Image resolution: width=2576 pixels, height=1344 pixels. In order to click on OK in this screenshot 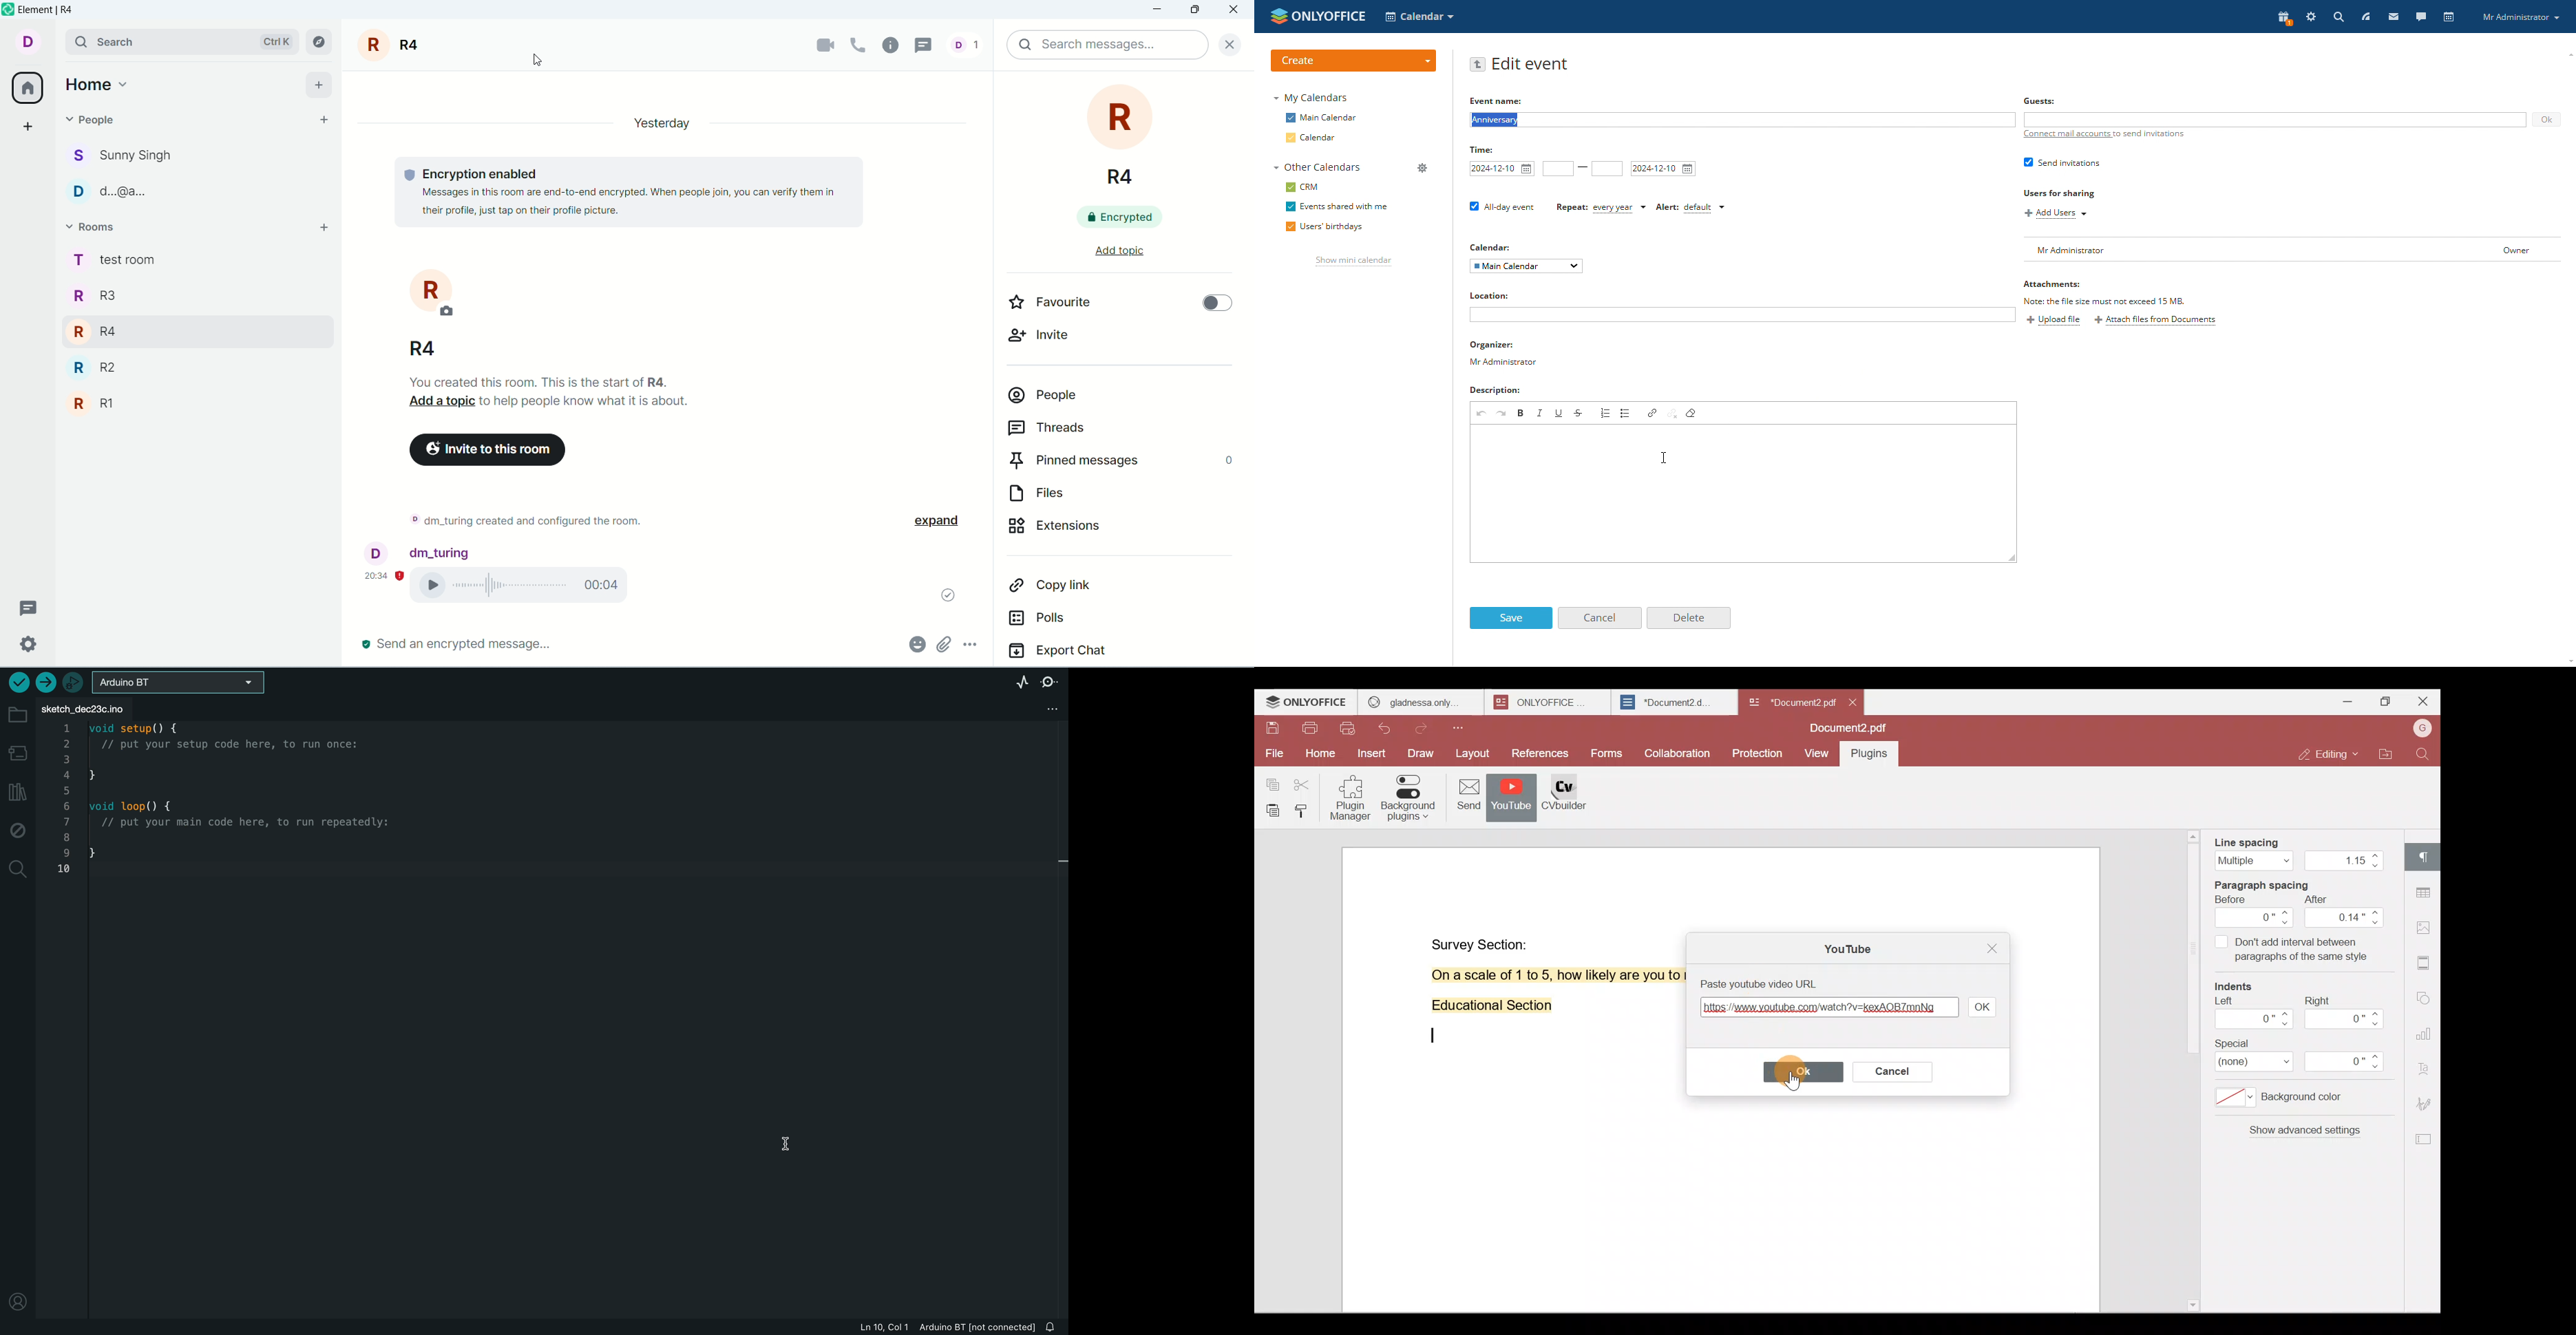, I will do `click(1797, 1071)`.